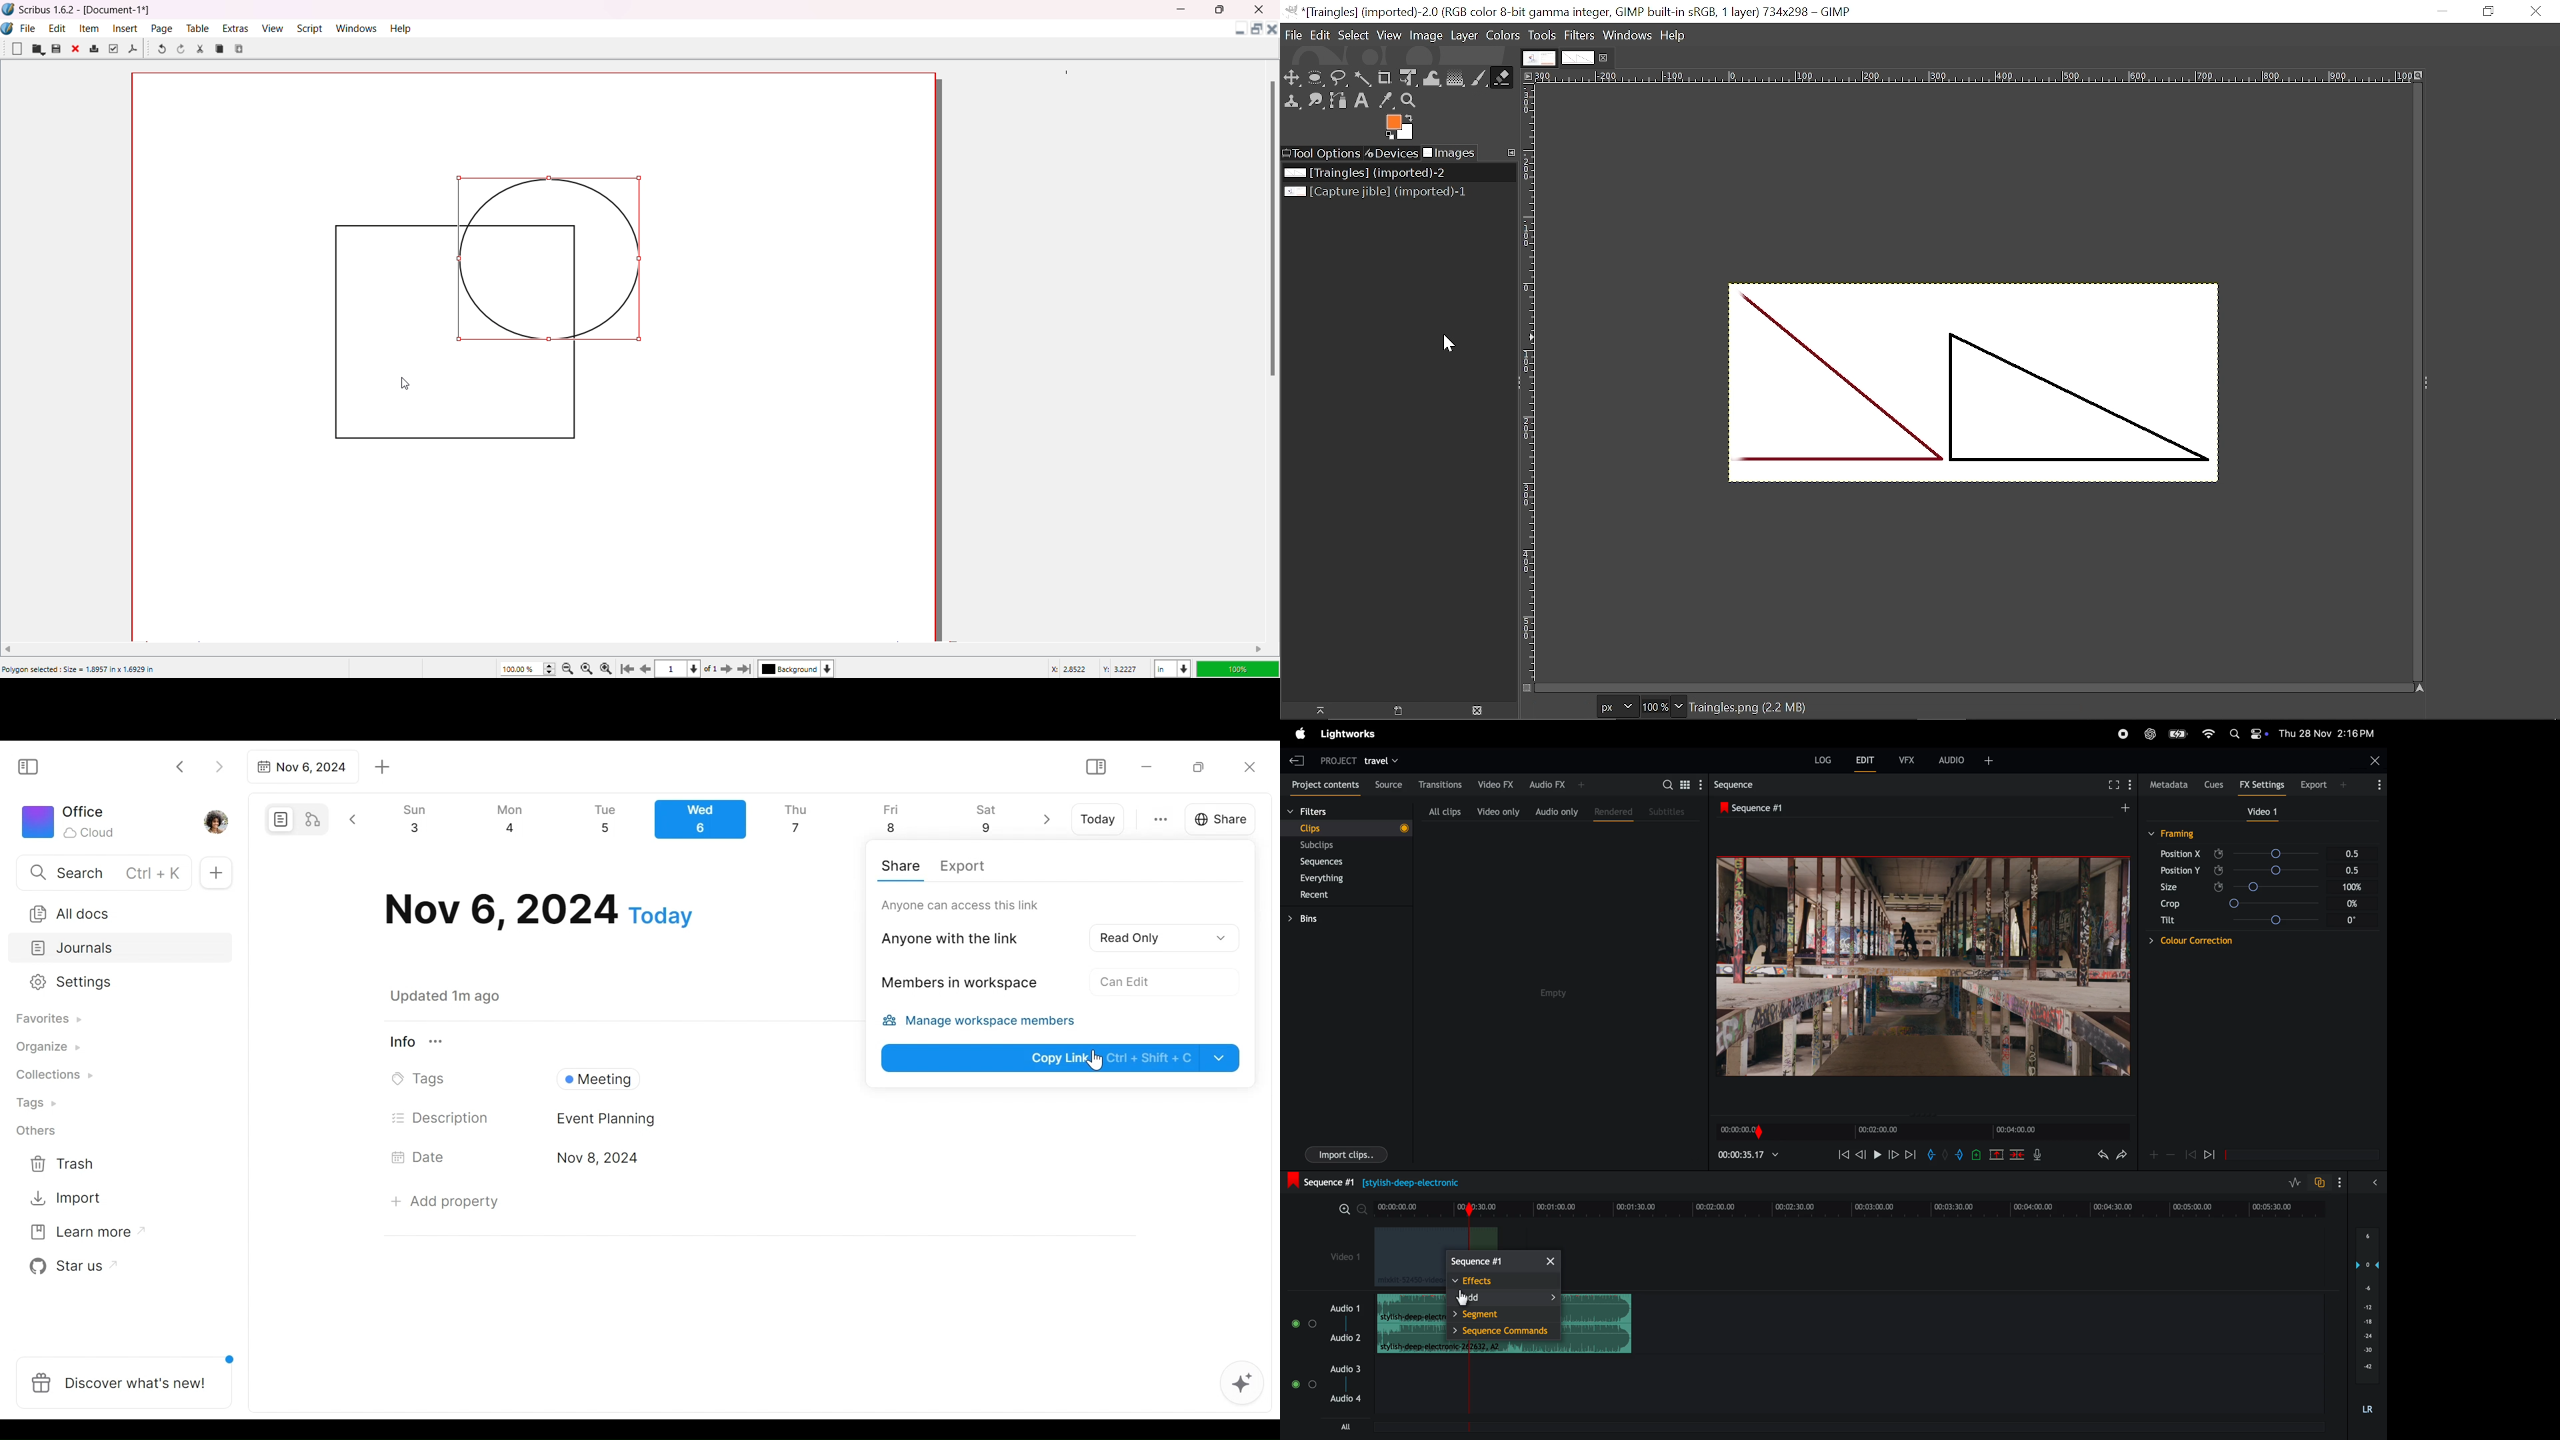 The height and width of the screenshot is (1456, 2576). I want to click on source, so click(1386, 785).